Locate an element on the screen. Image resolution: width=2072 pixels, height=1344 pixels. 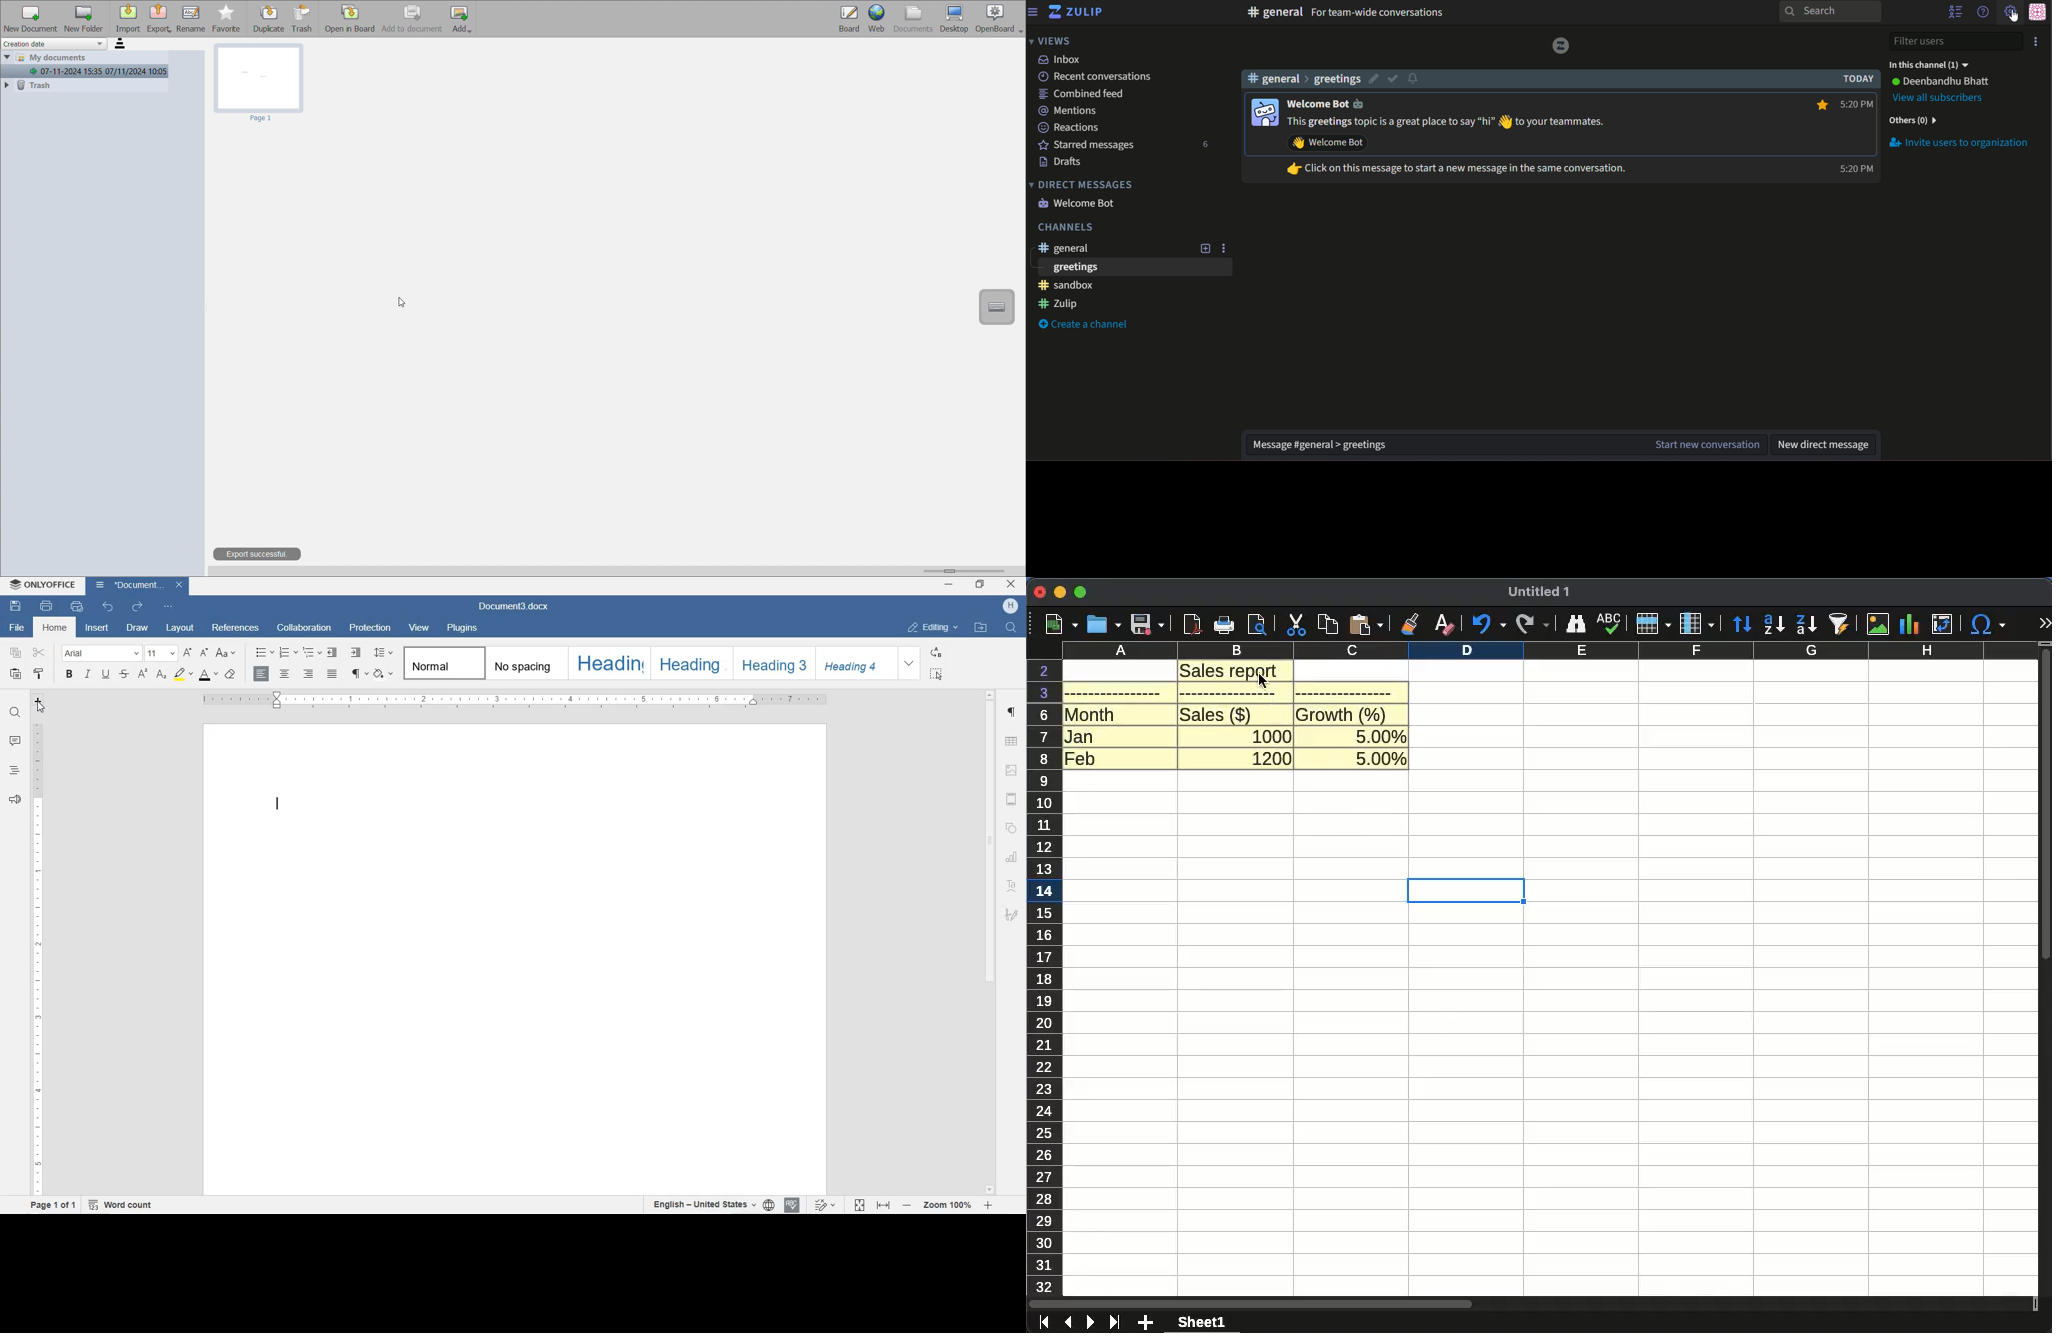
web is located at coordinates (877, 19).